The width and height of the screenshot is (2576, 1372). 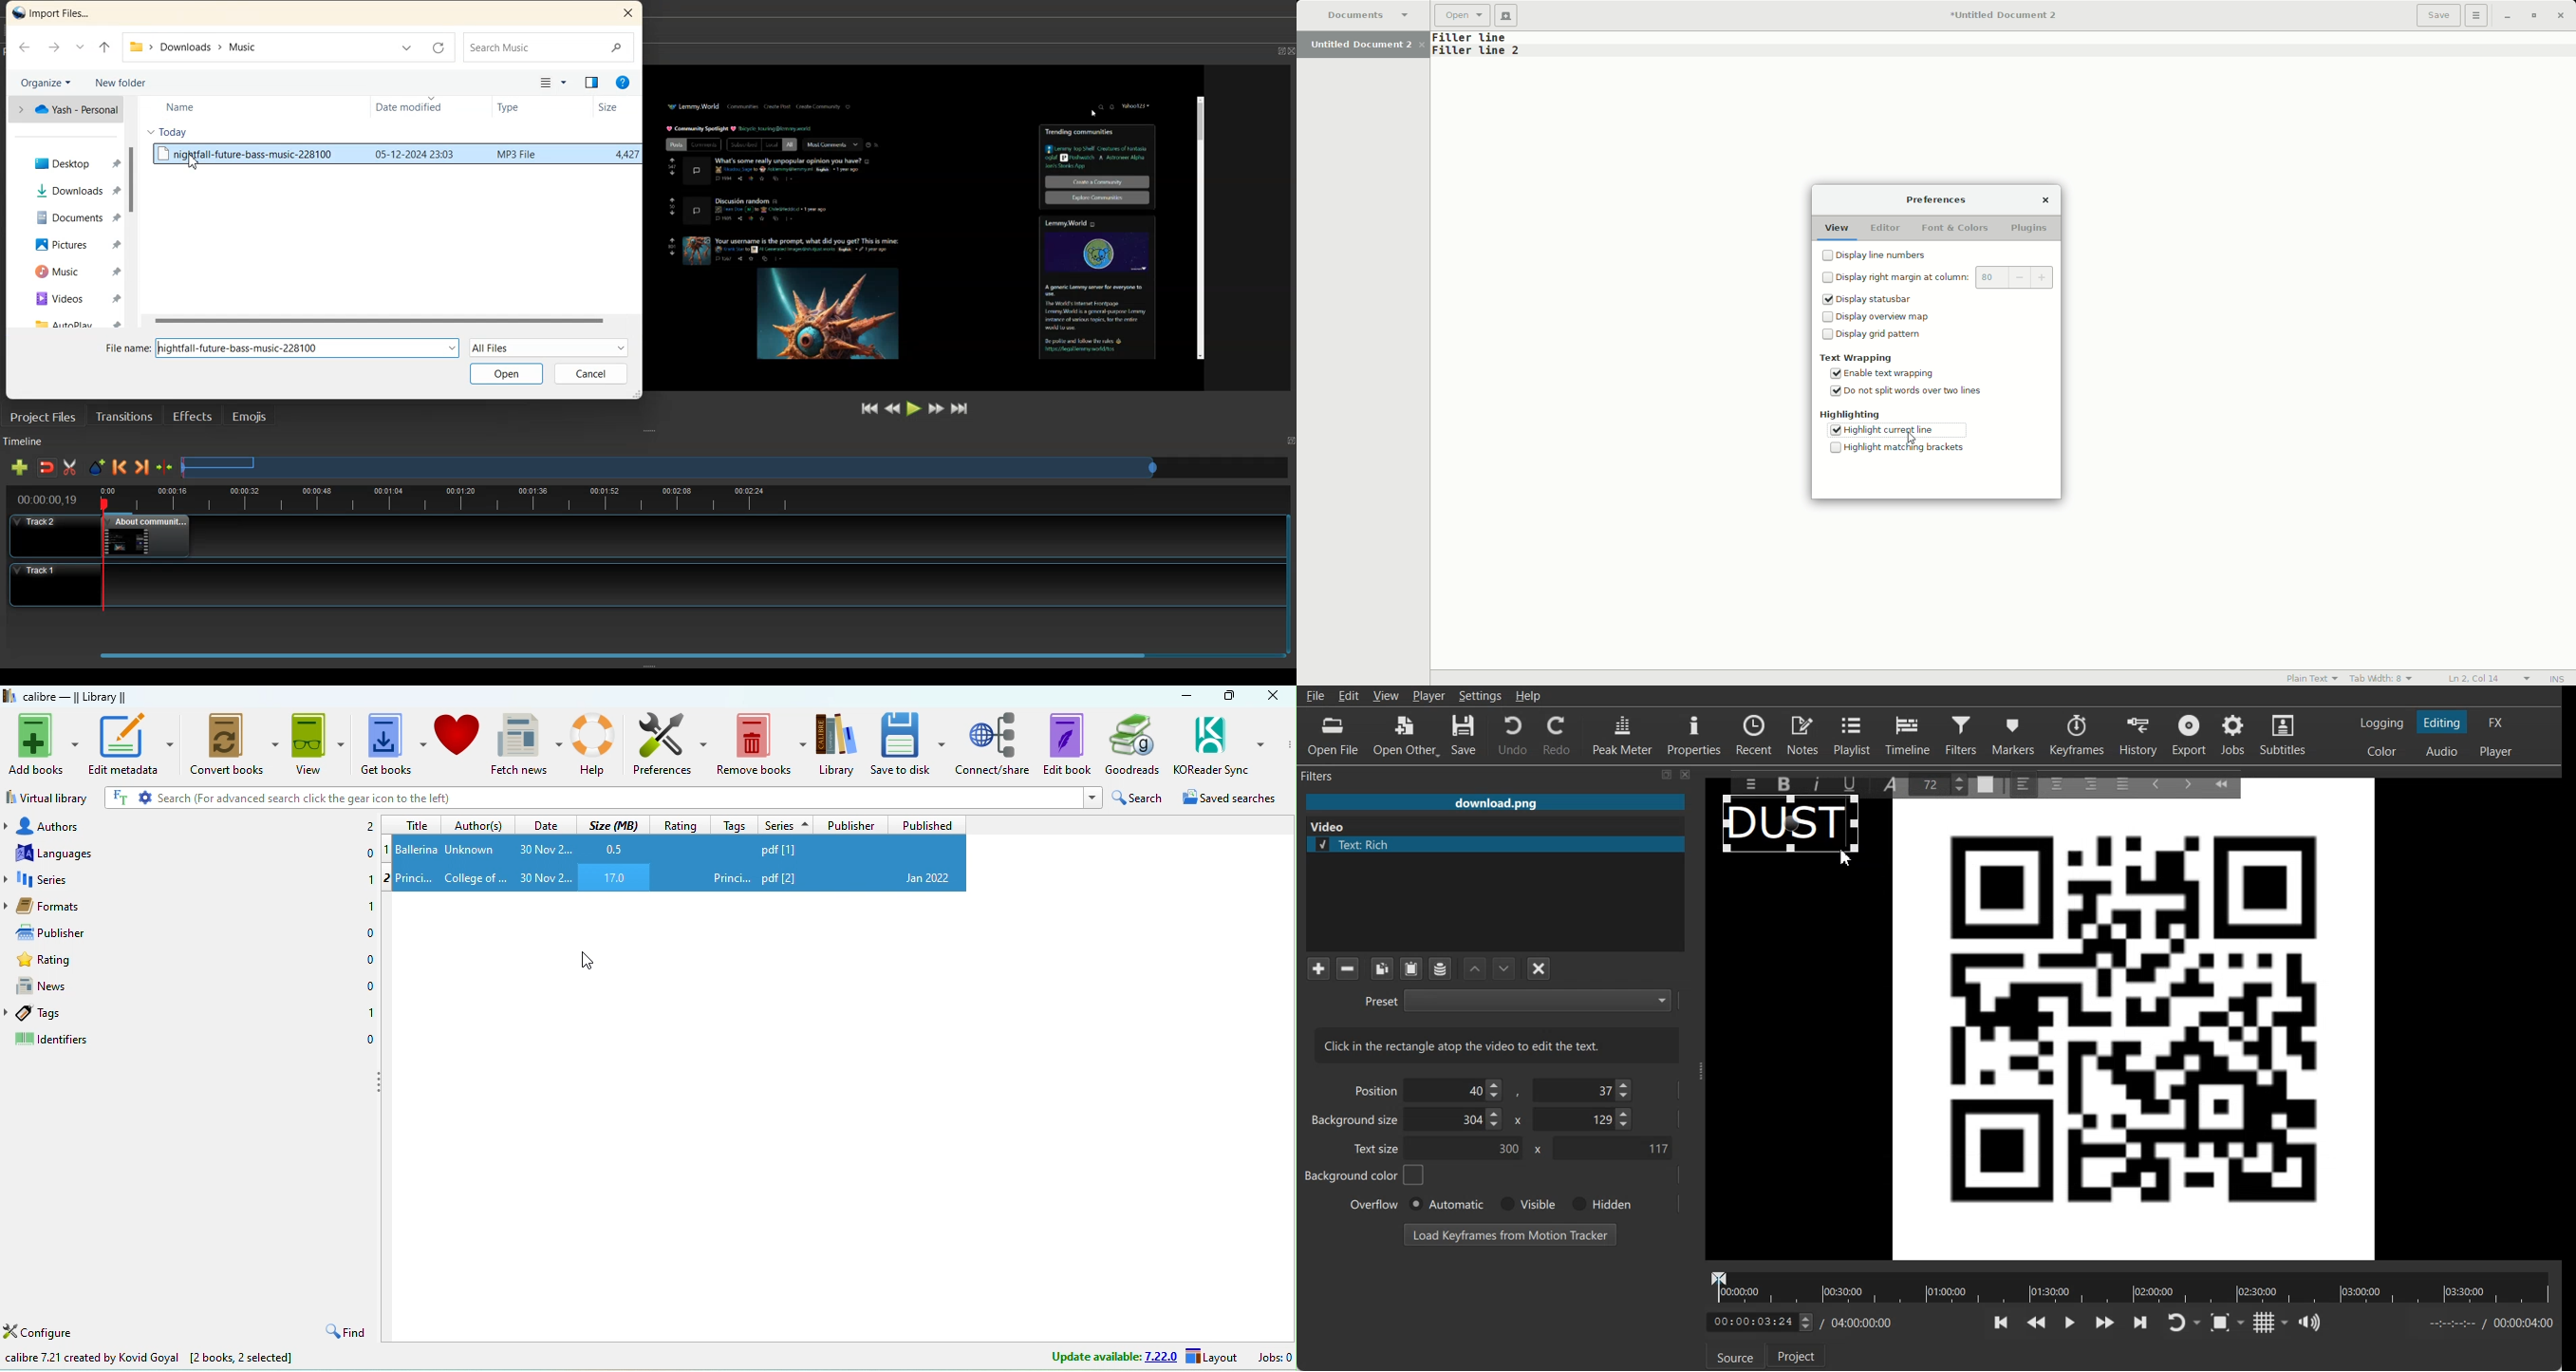 I want to click on Move Filter up, so click(x=1475, y=969).